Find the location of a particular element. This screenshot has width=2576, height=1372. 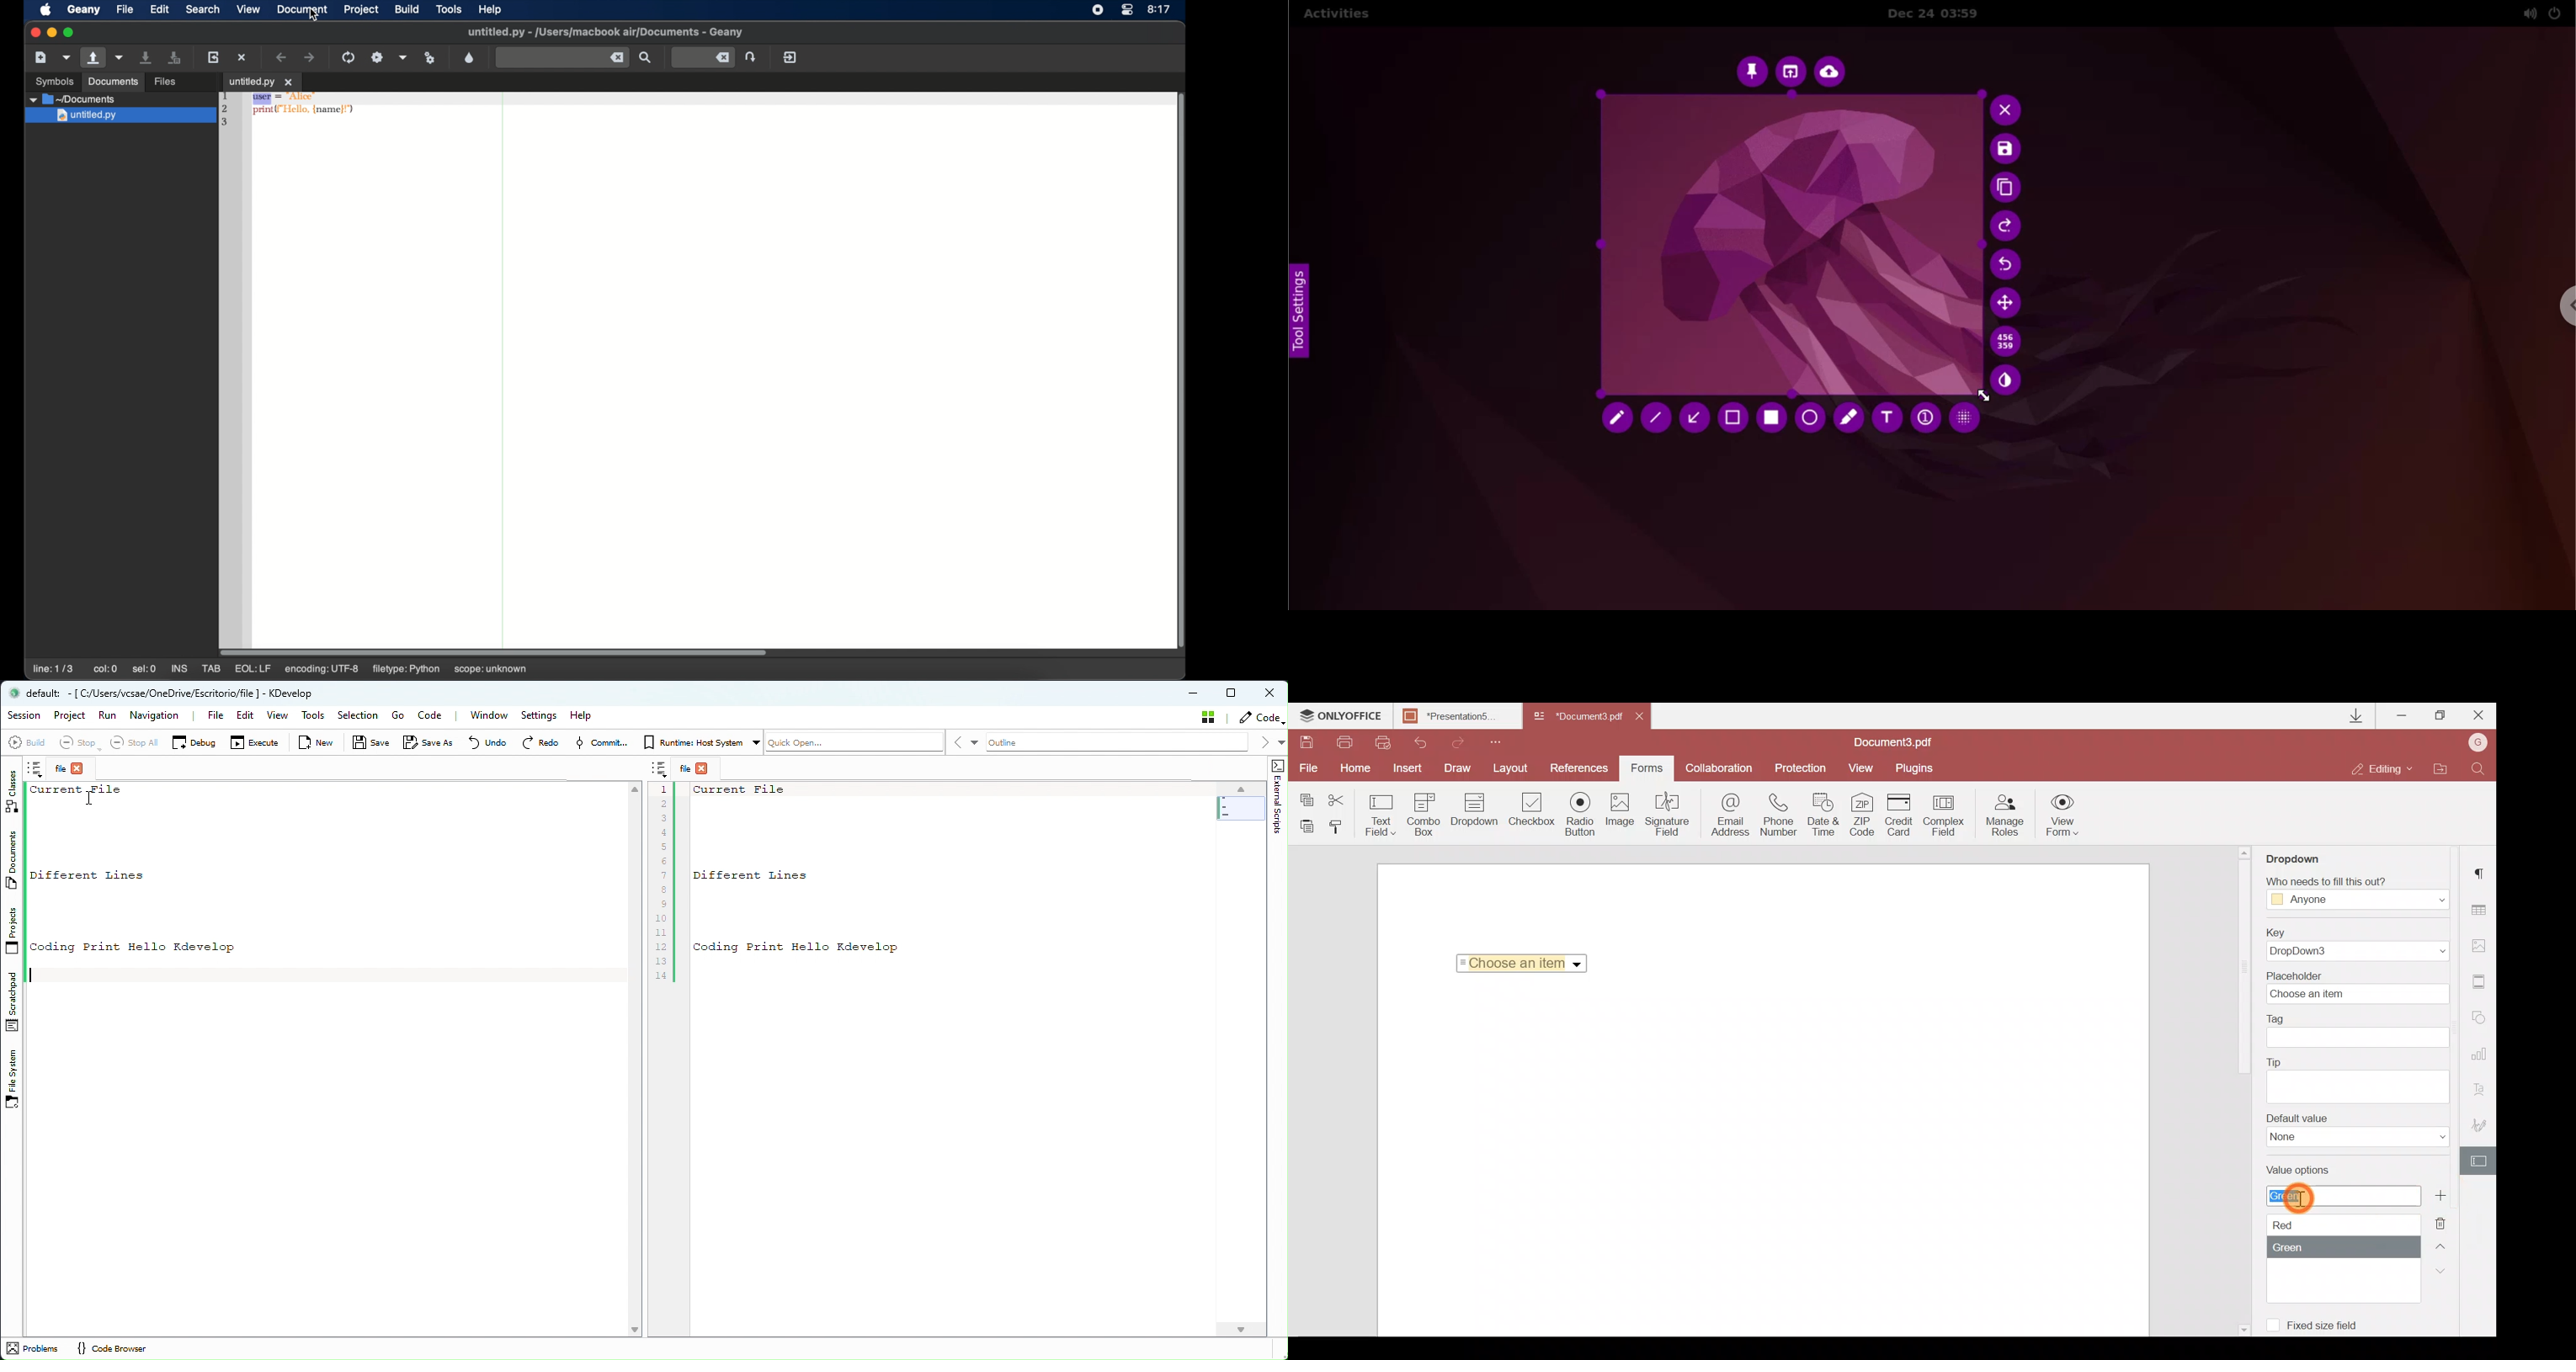

document is located at coordinates (302, 9).